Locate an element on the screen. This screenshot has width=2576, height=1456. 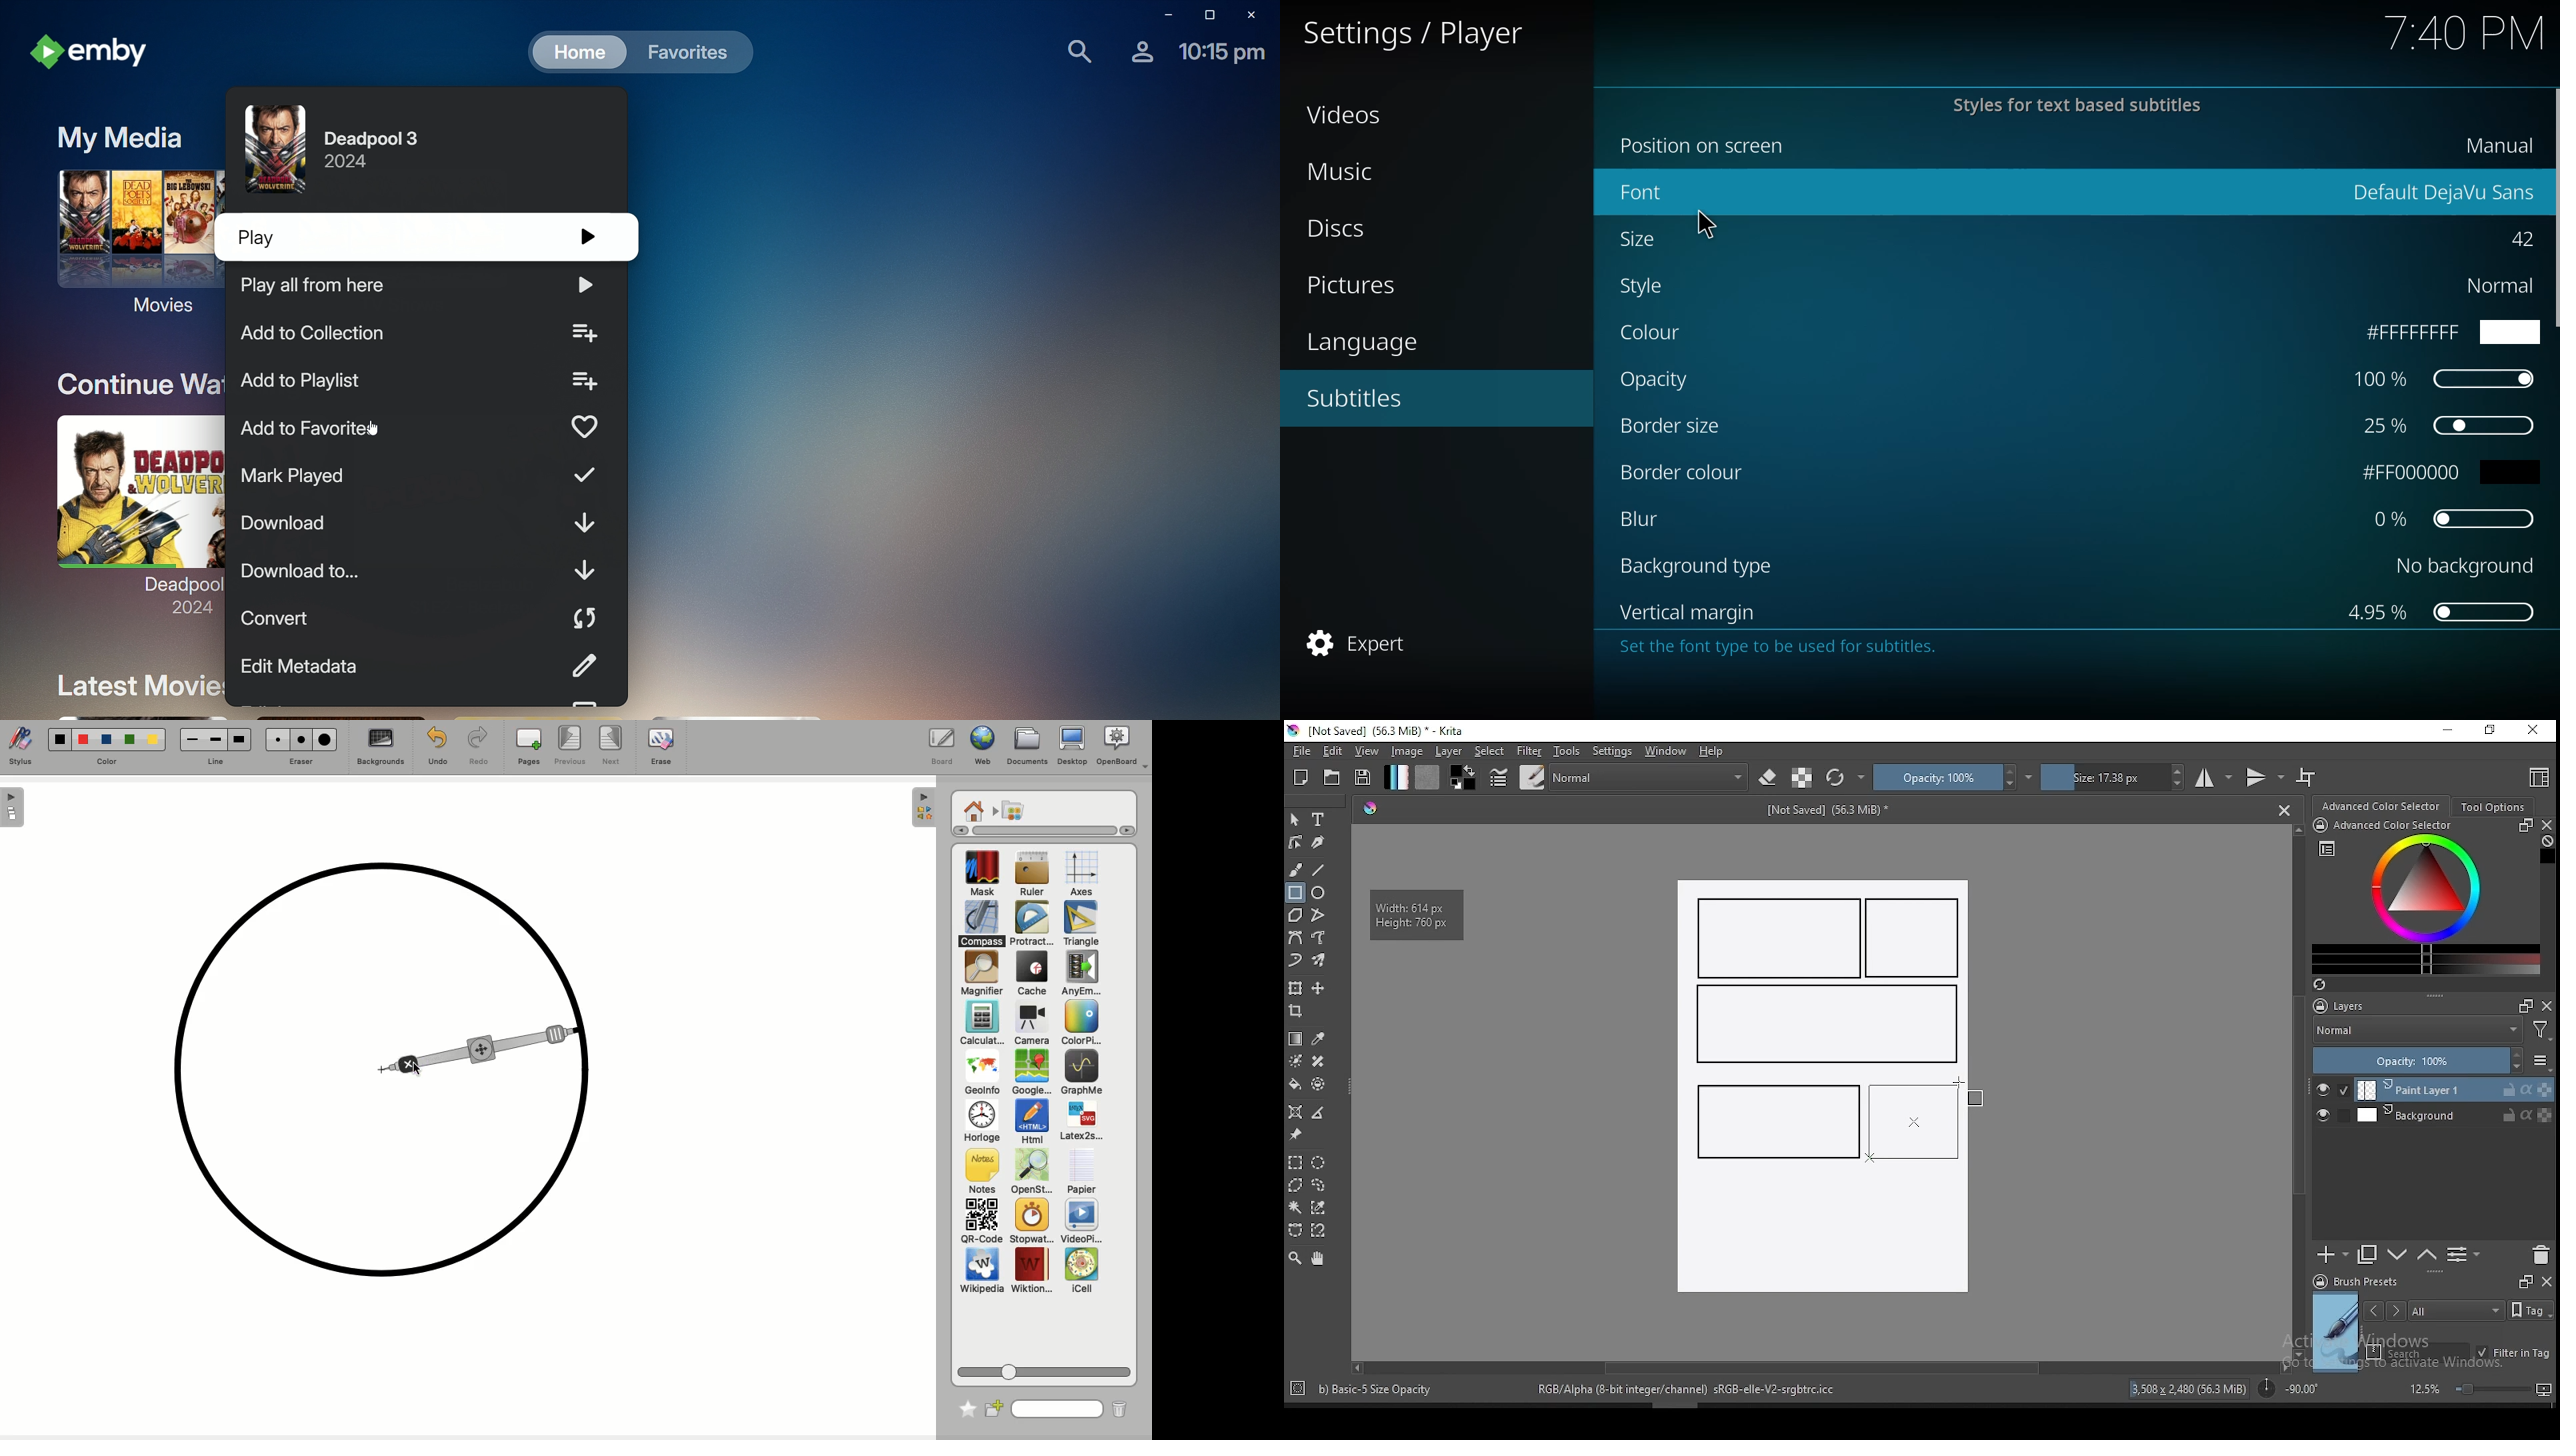
tags is located at coordinates (2456, 1310).